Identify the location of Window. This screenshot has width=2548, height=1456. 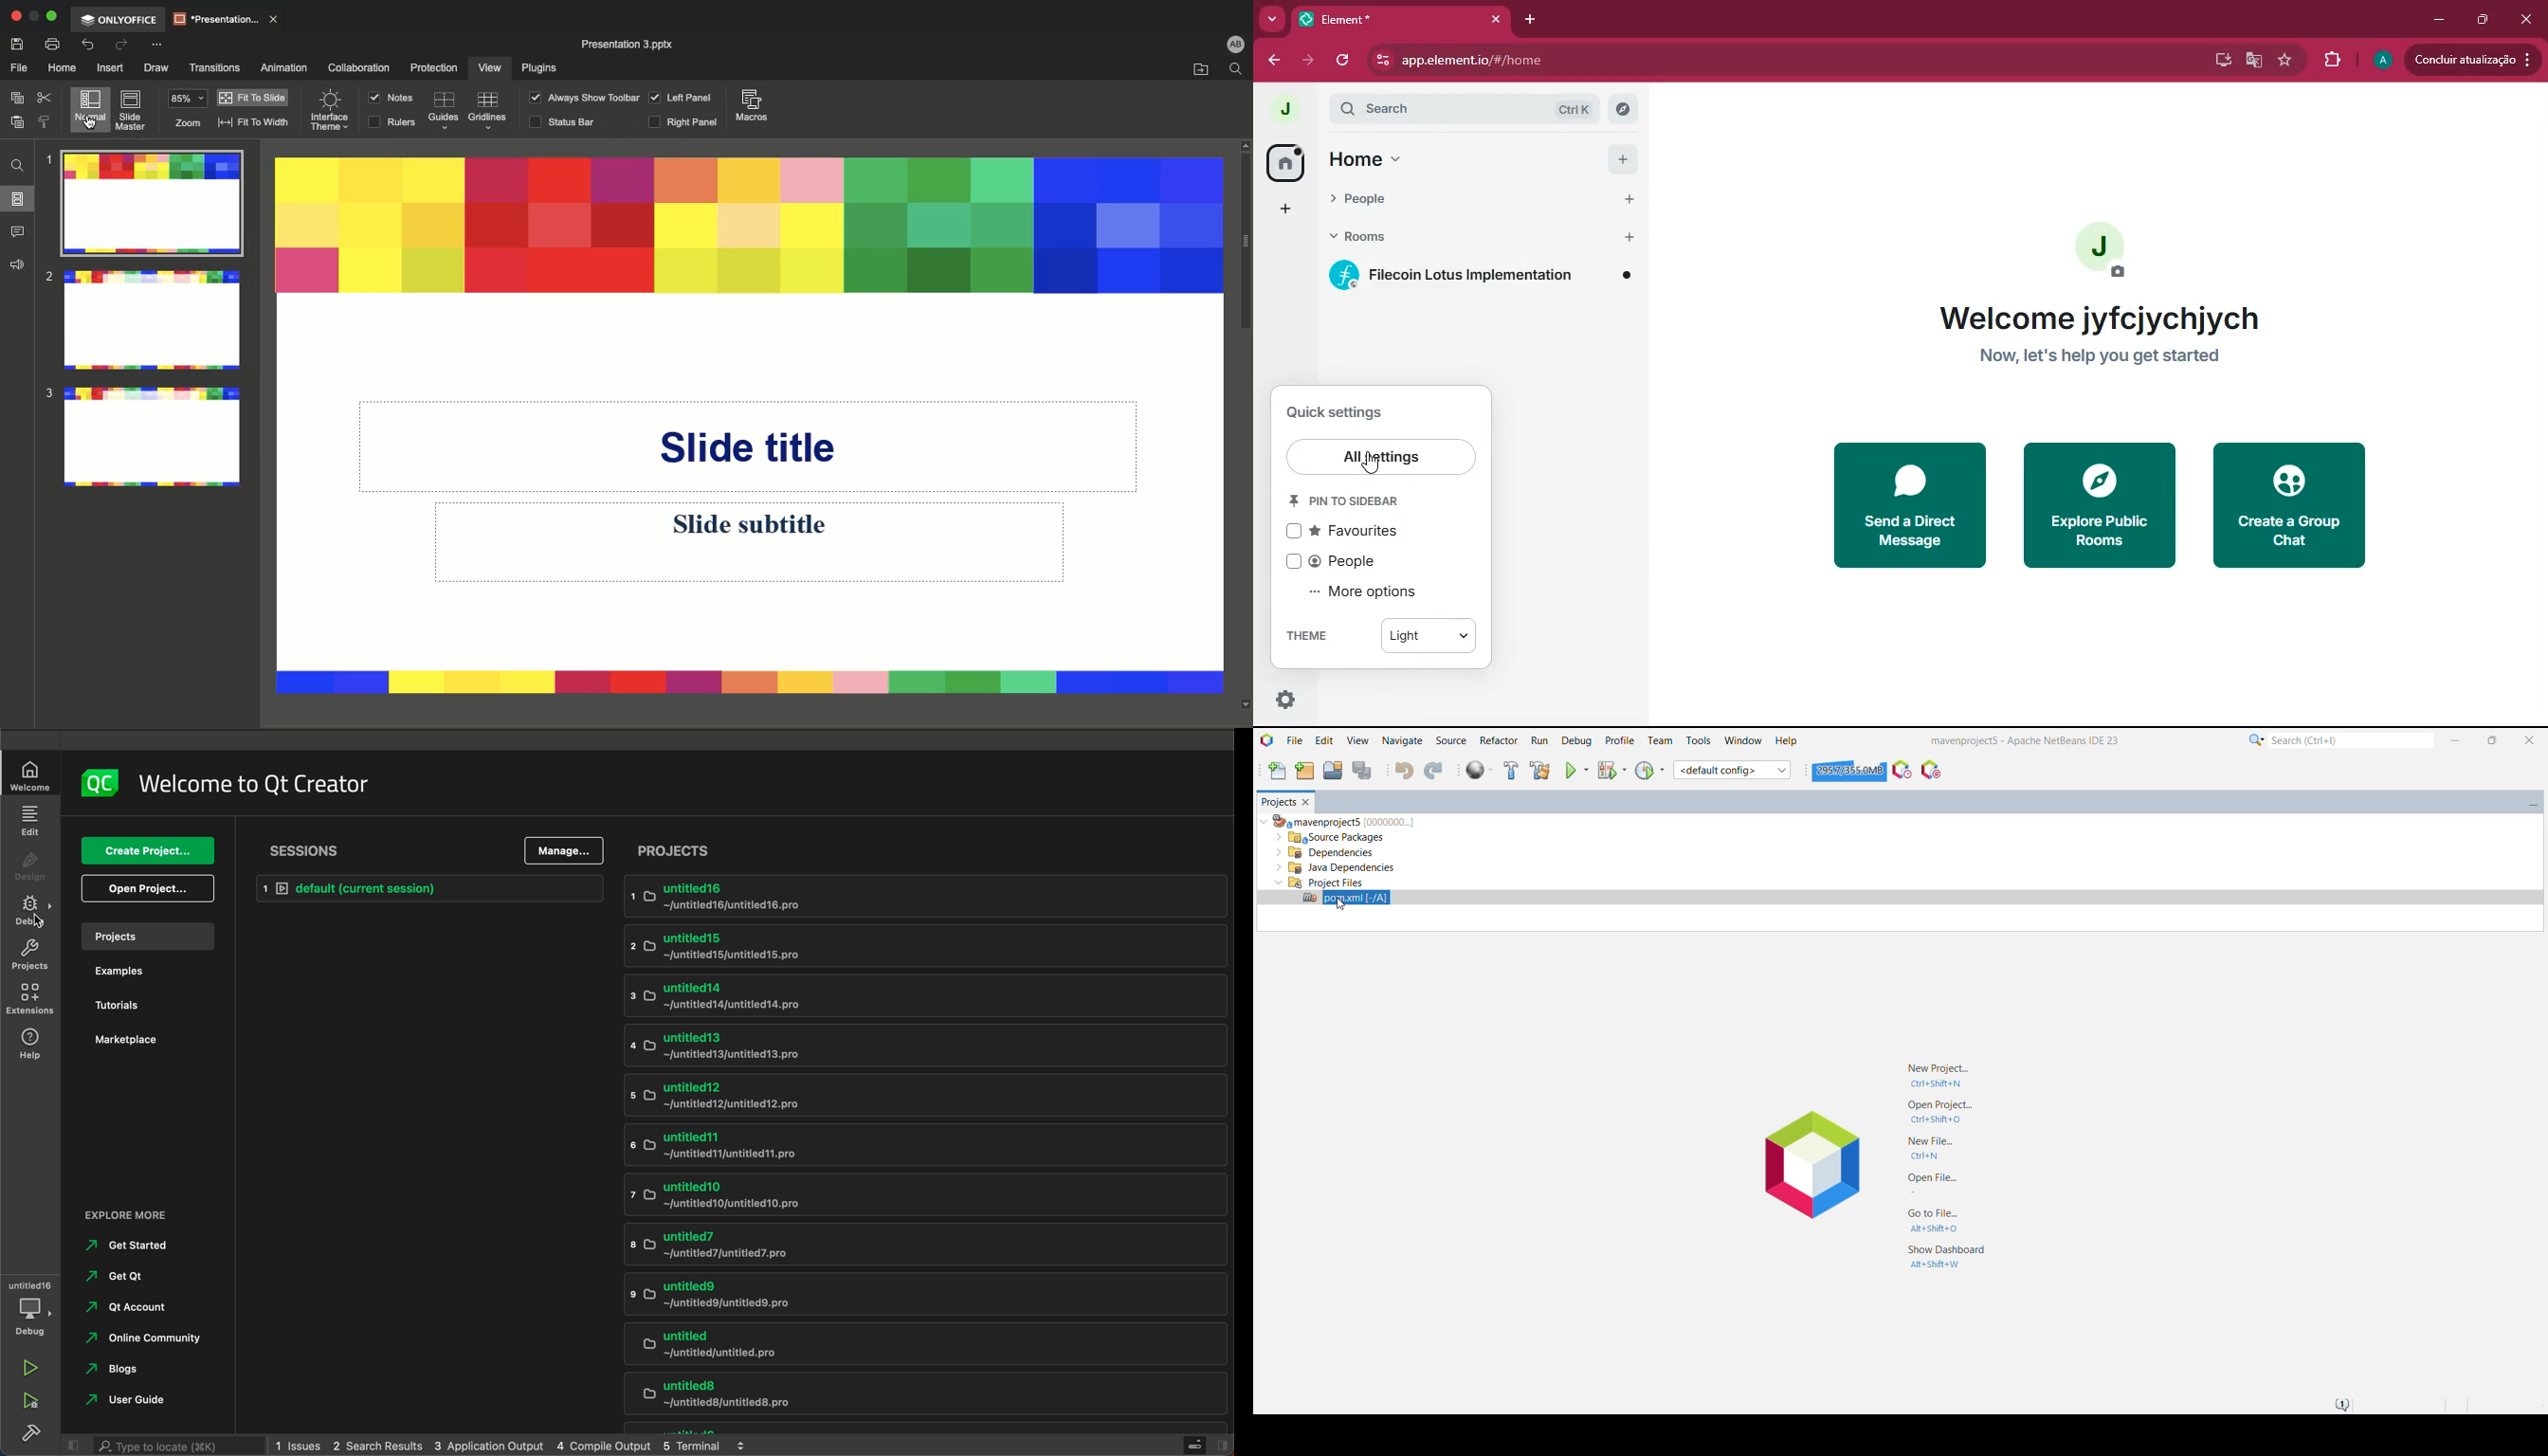
(1743, 740).